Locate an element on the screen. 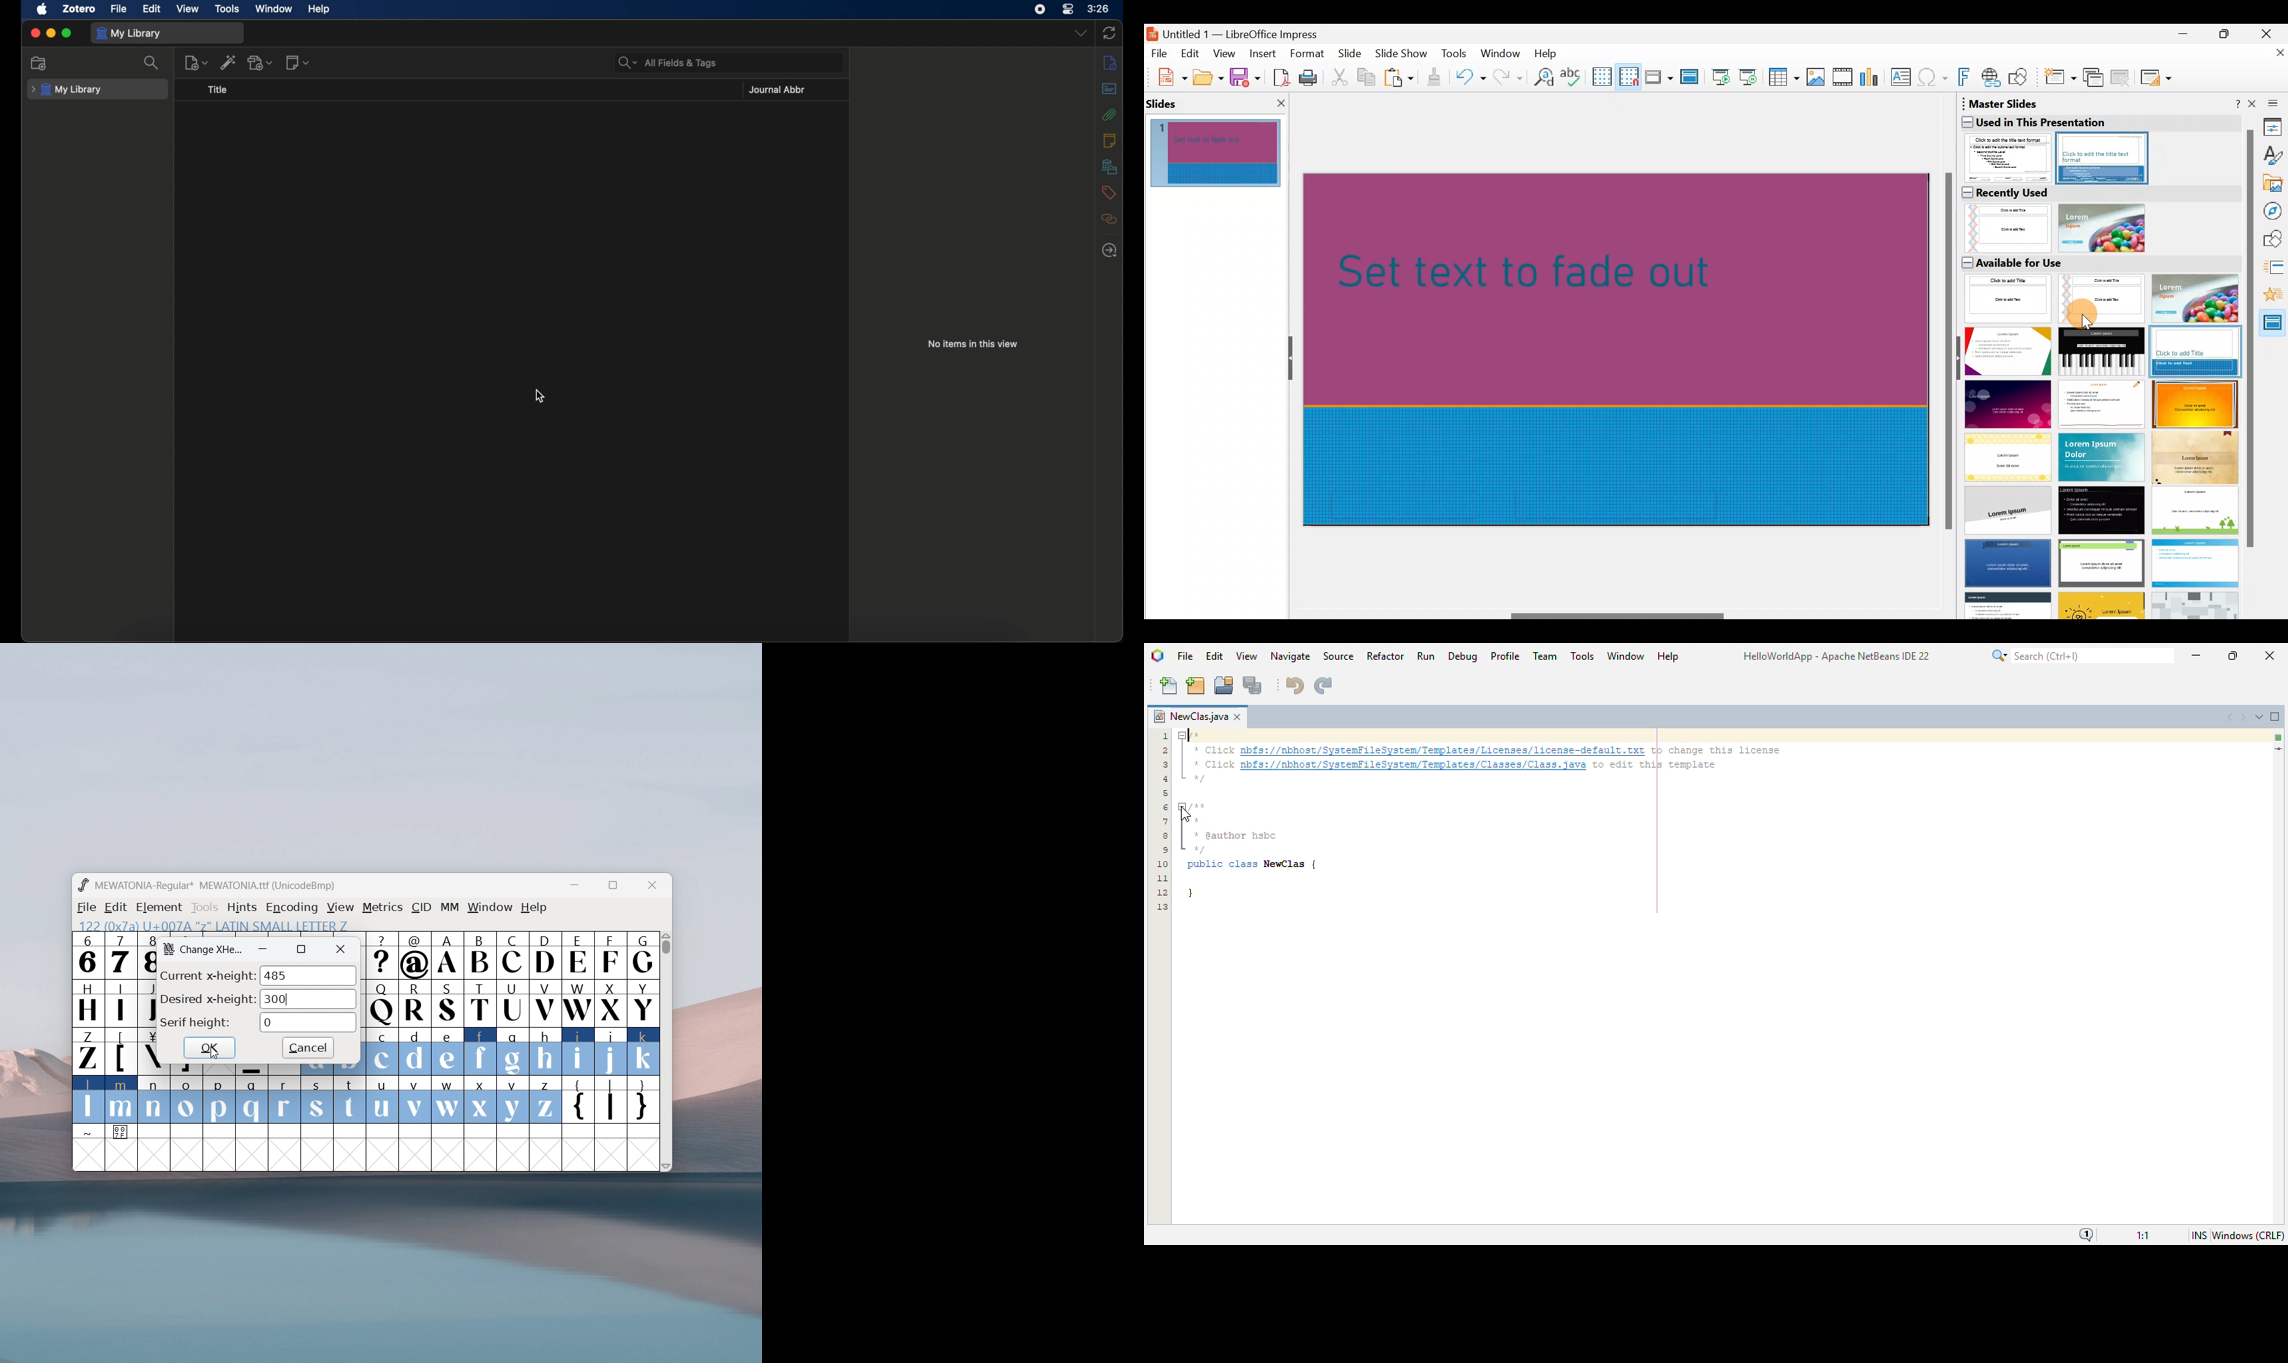 This screenshot has width=2296, height=1372. metrics is located at coordinates (383, 908).